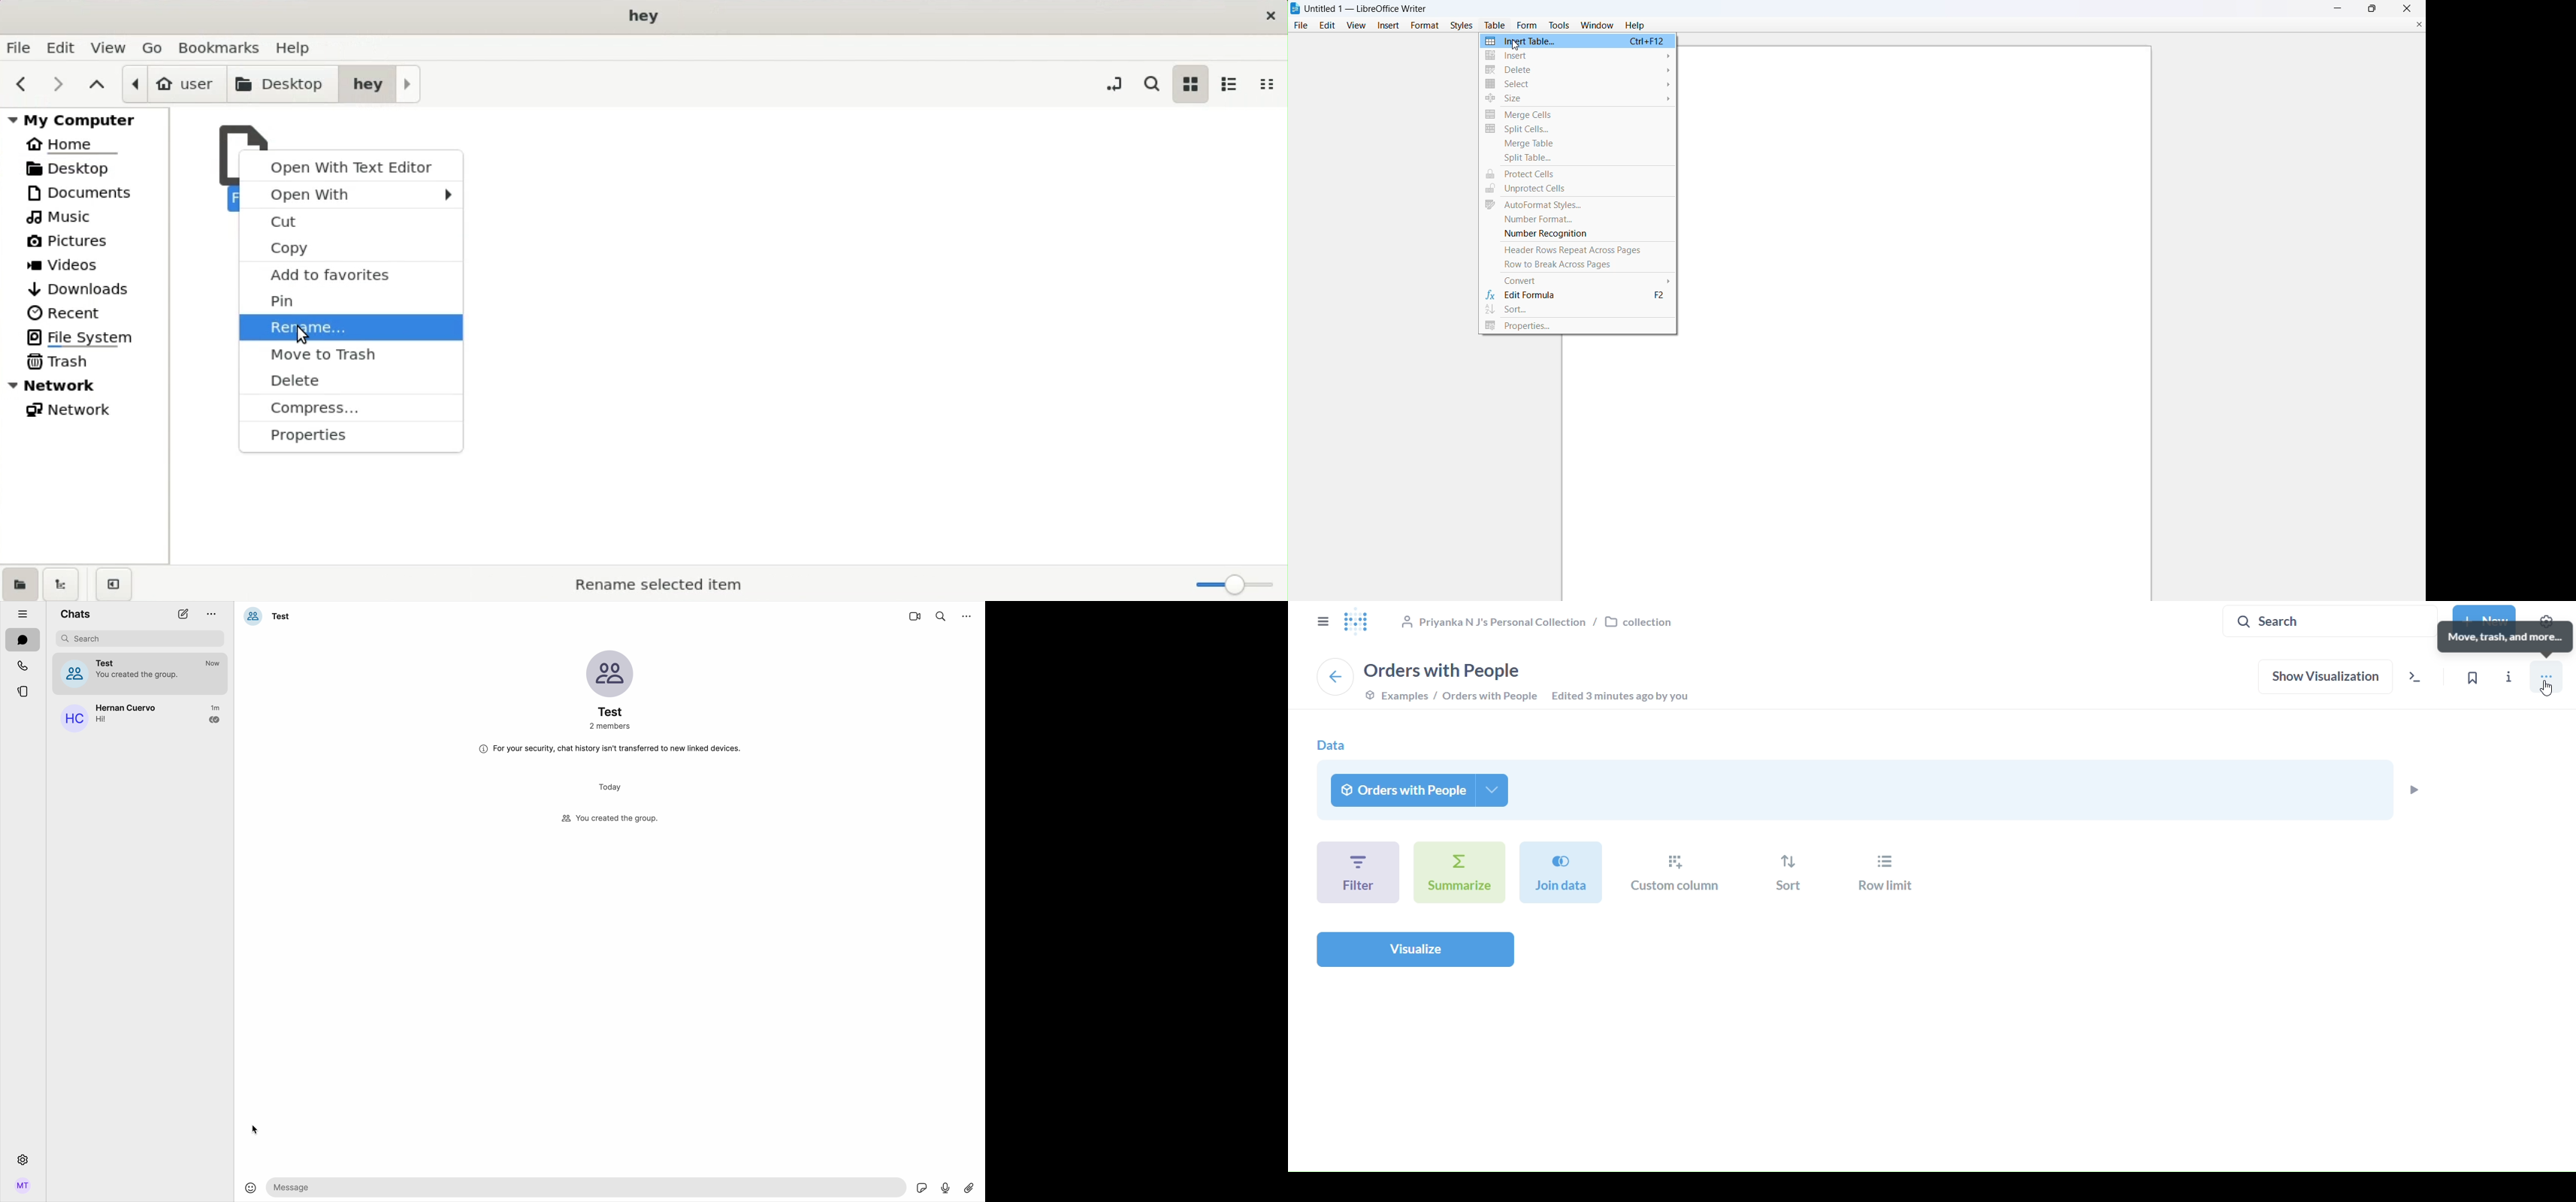 The width and height of the screenshot is (2576, 1204). Describe the element at coordinates (1423, 24) in the screenshot. I see `format` at that location.